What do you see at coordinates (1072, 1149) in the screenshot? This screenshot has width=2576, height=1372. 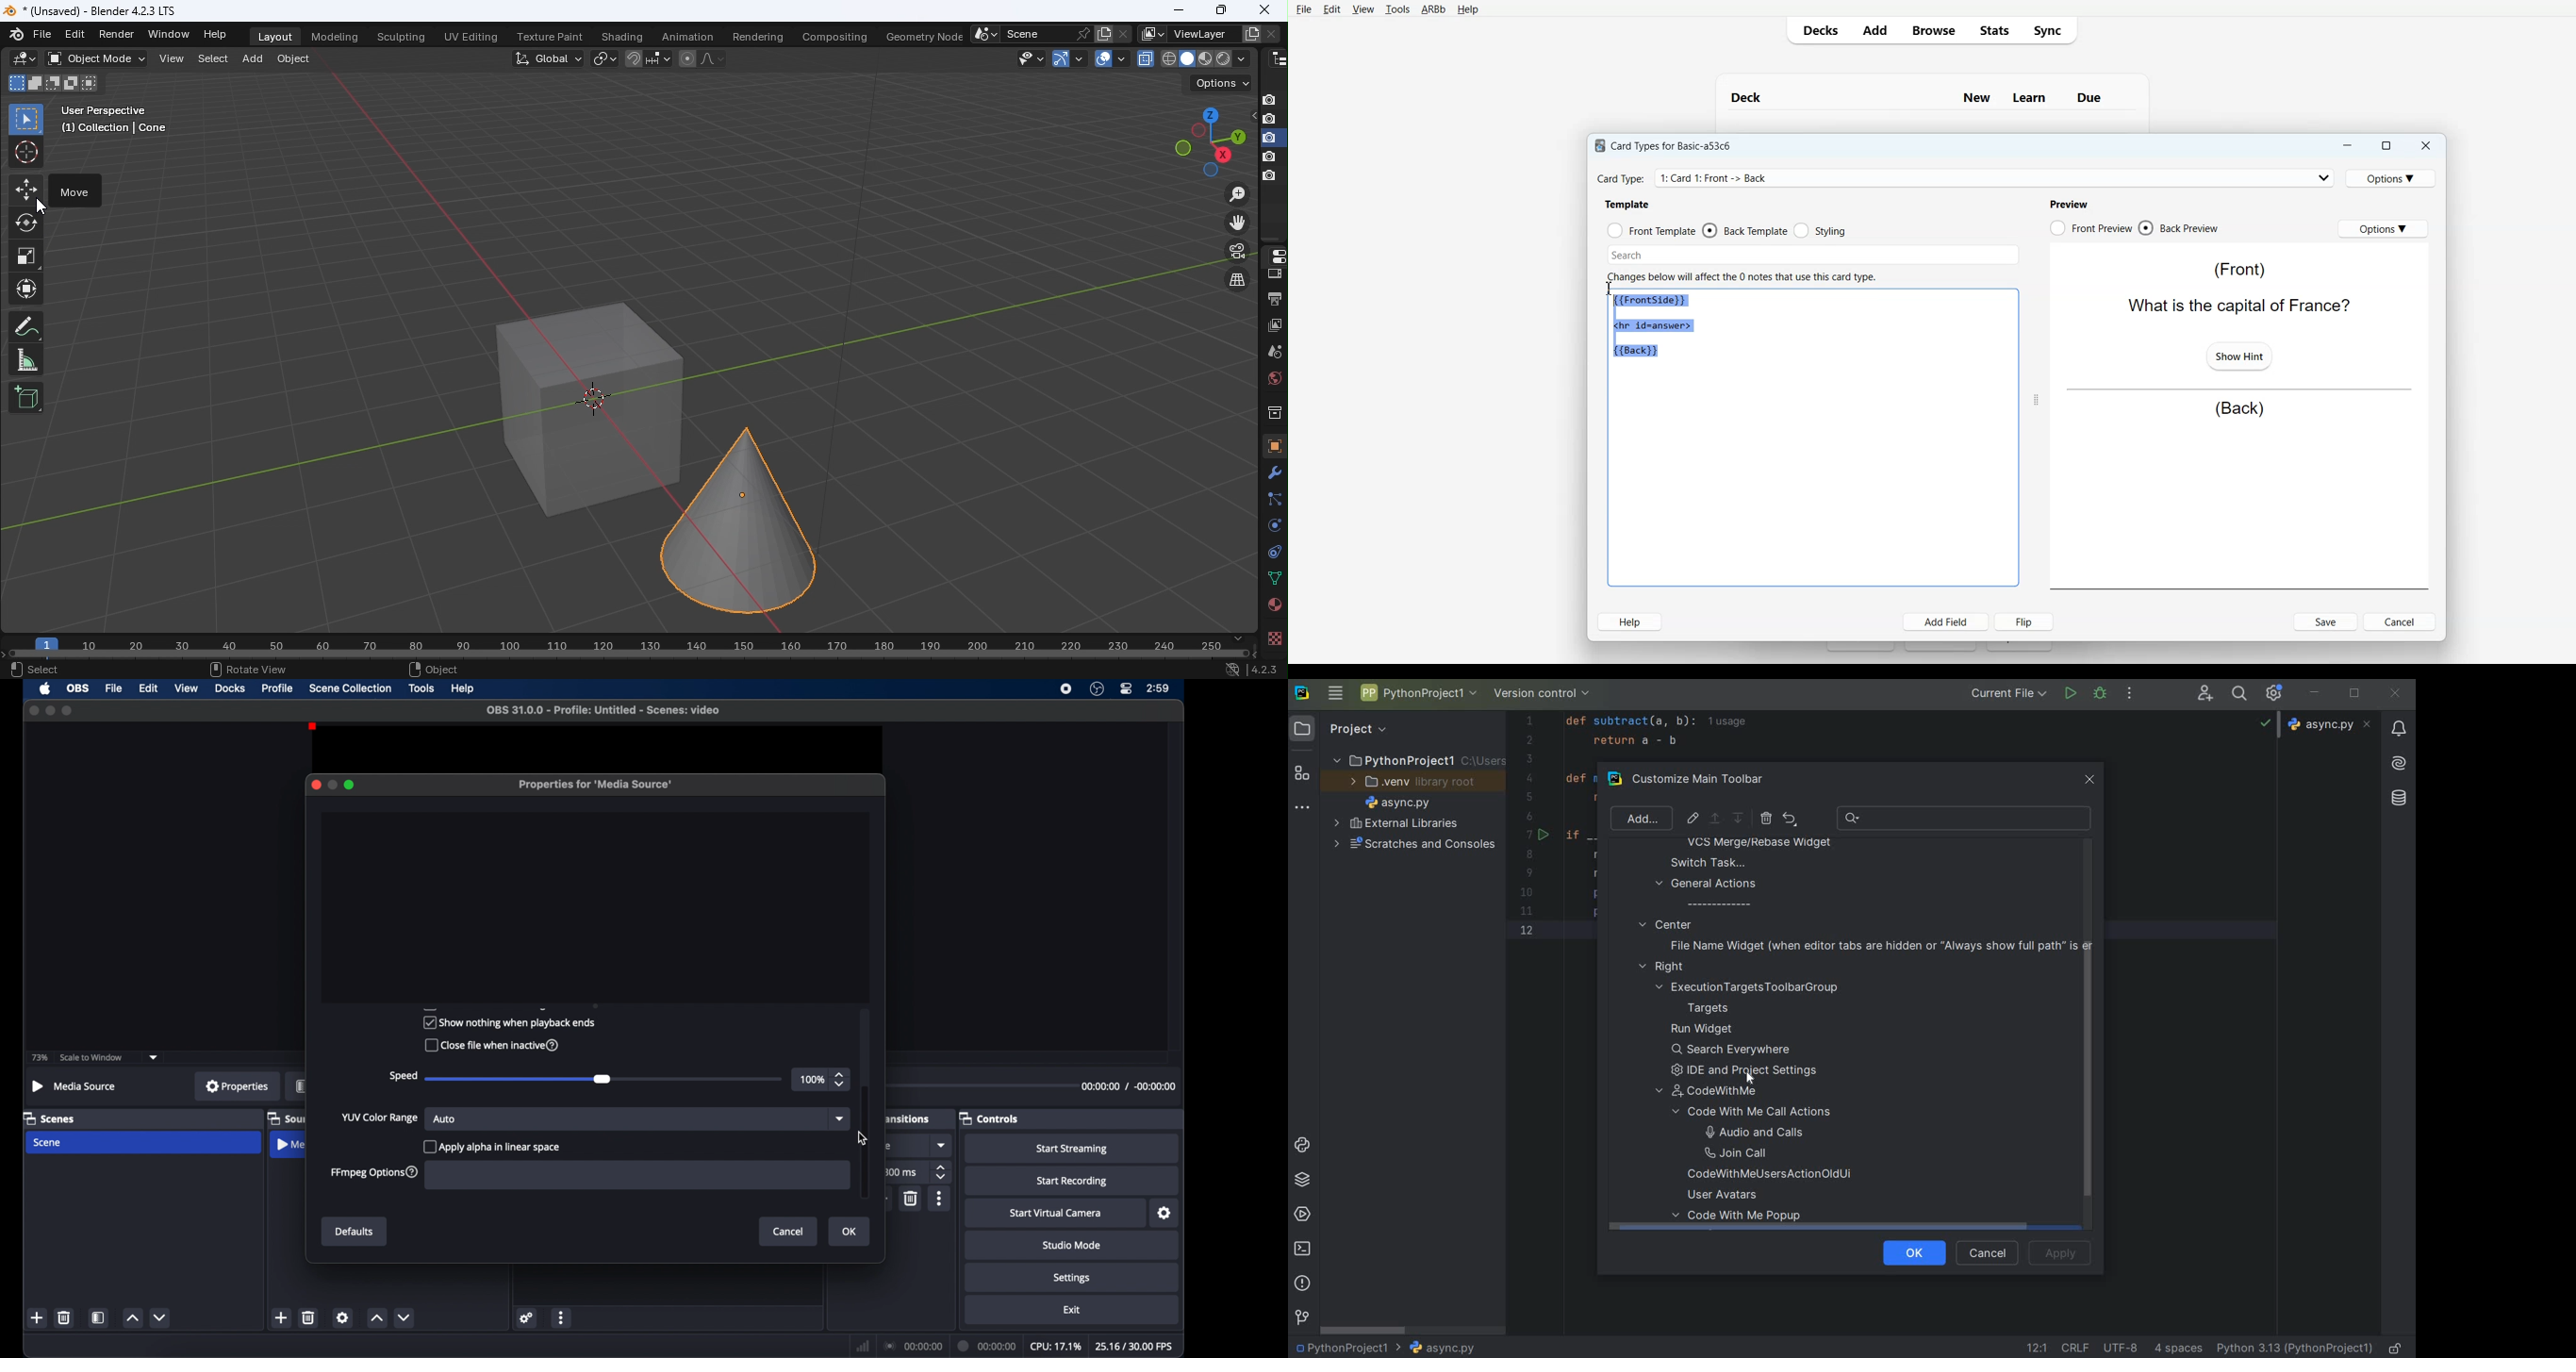 I see `start streaming` at bounding box center [1072, 1149].